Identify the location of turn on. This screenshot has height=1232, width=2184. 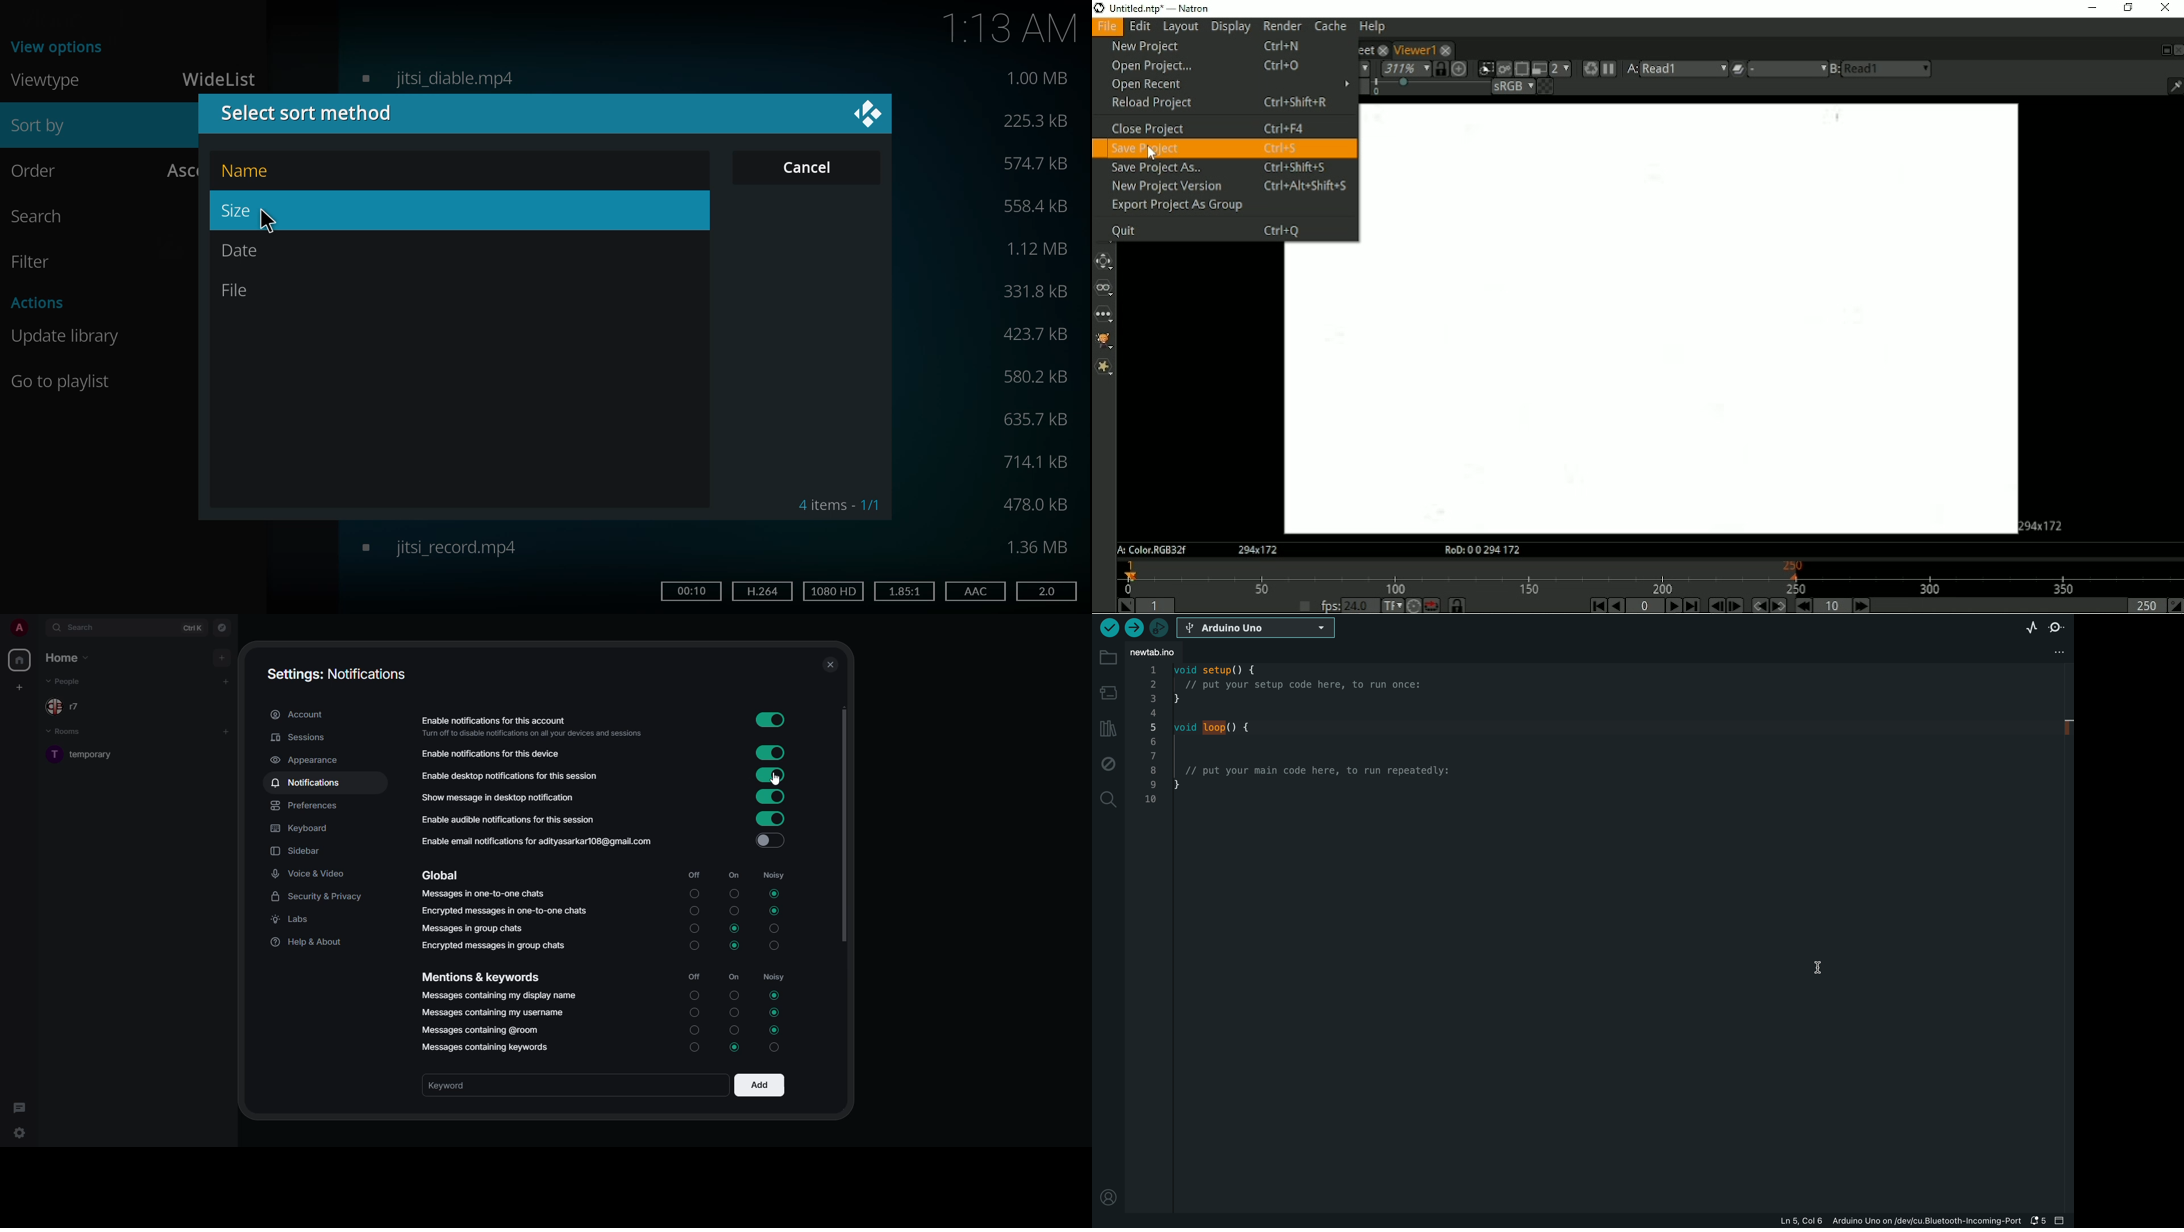
(694, 929).